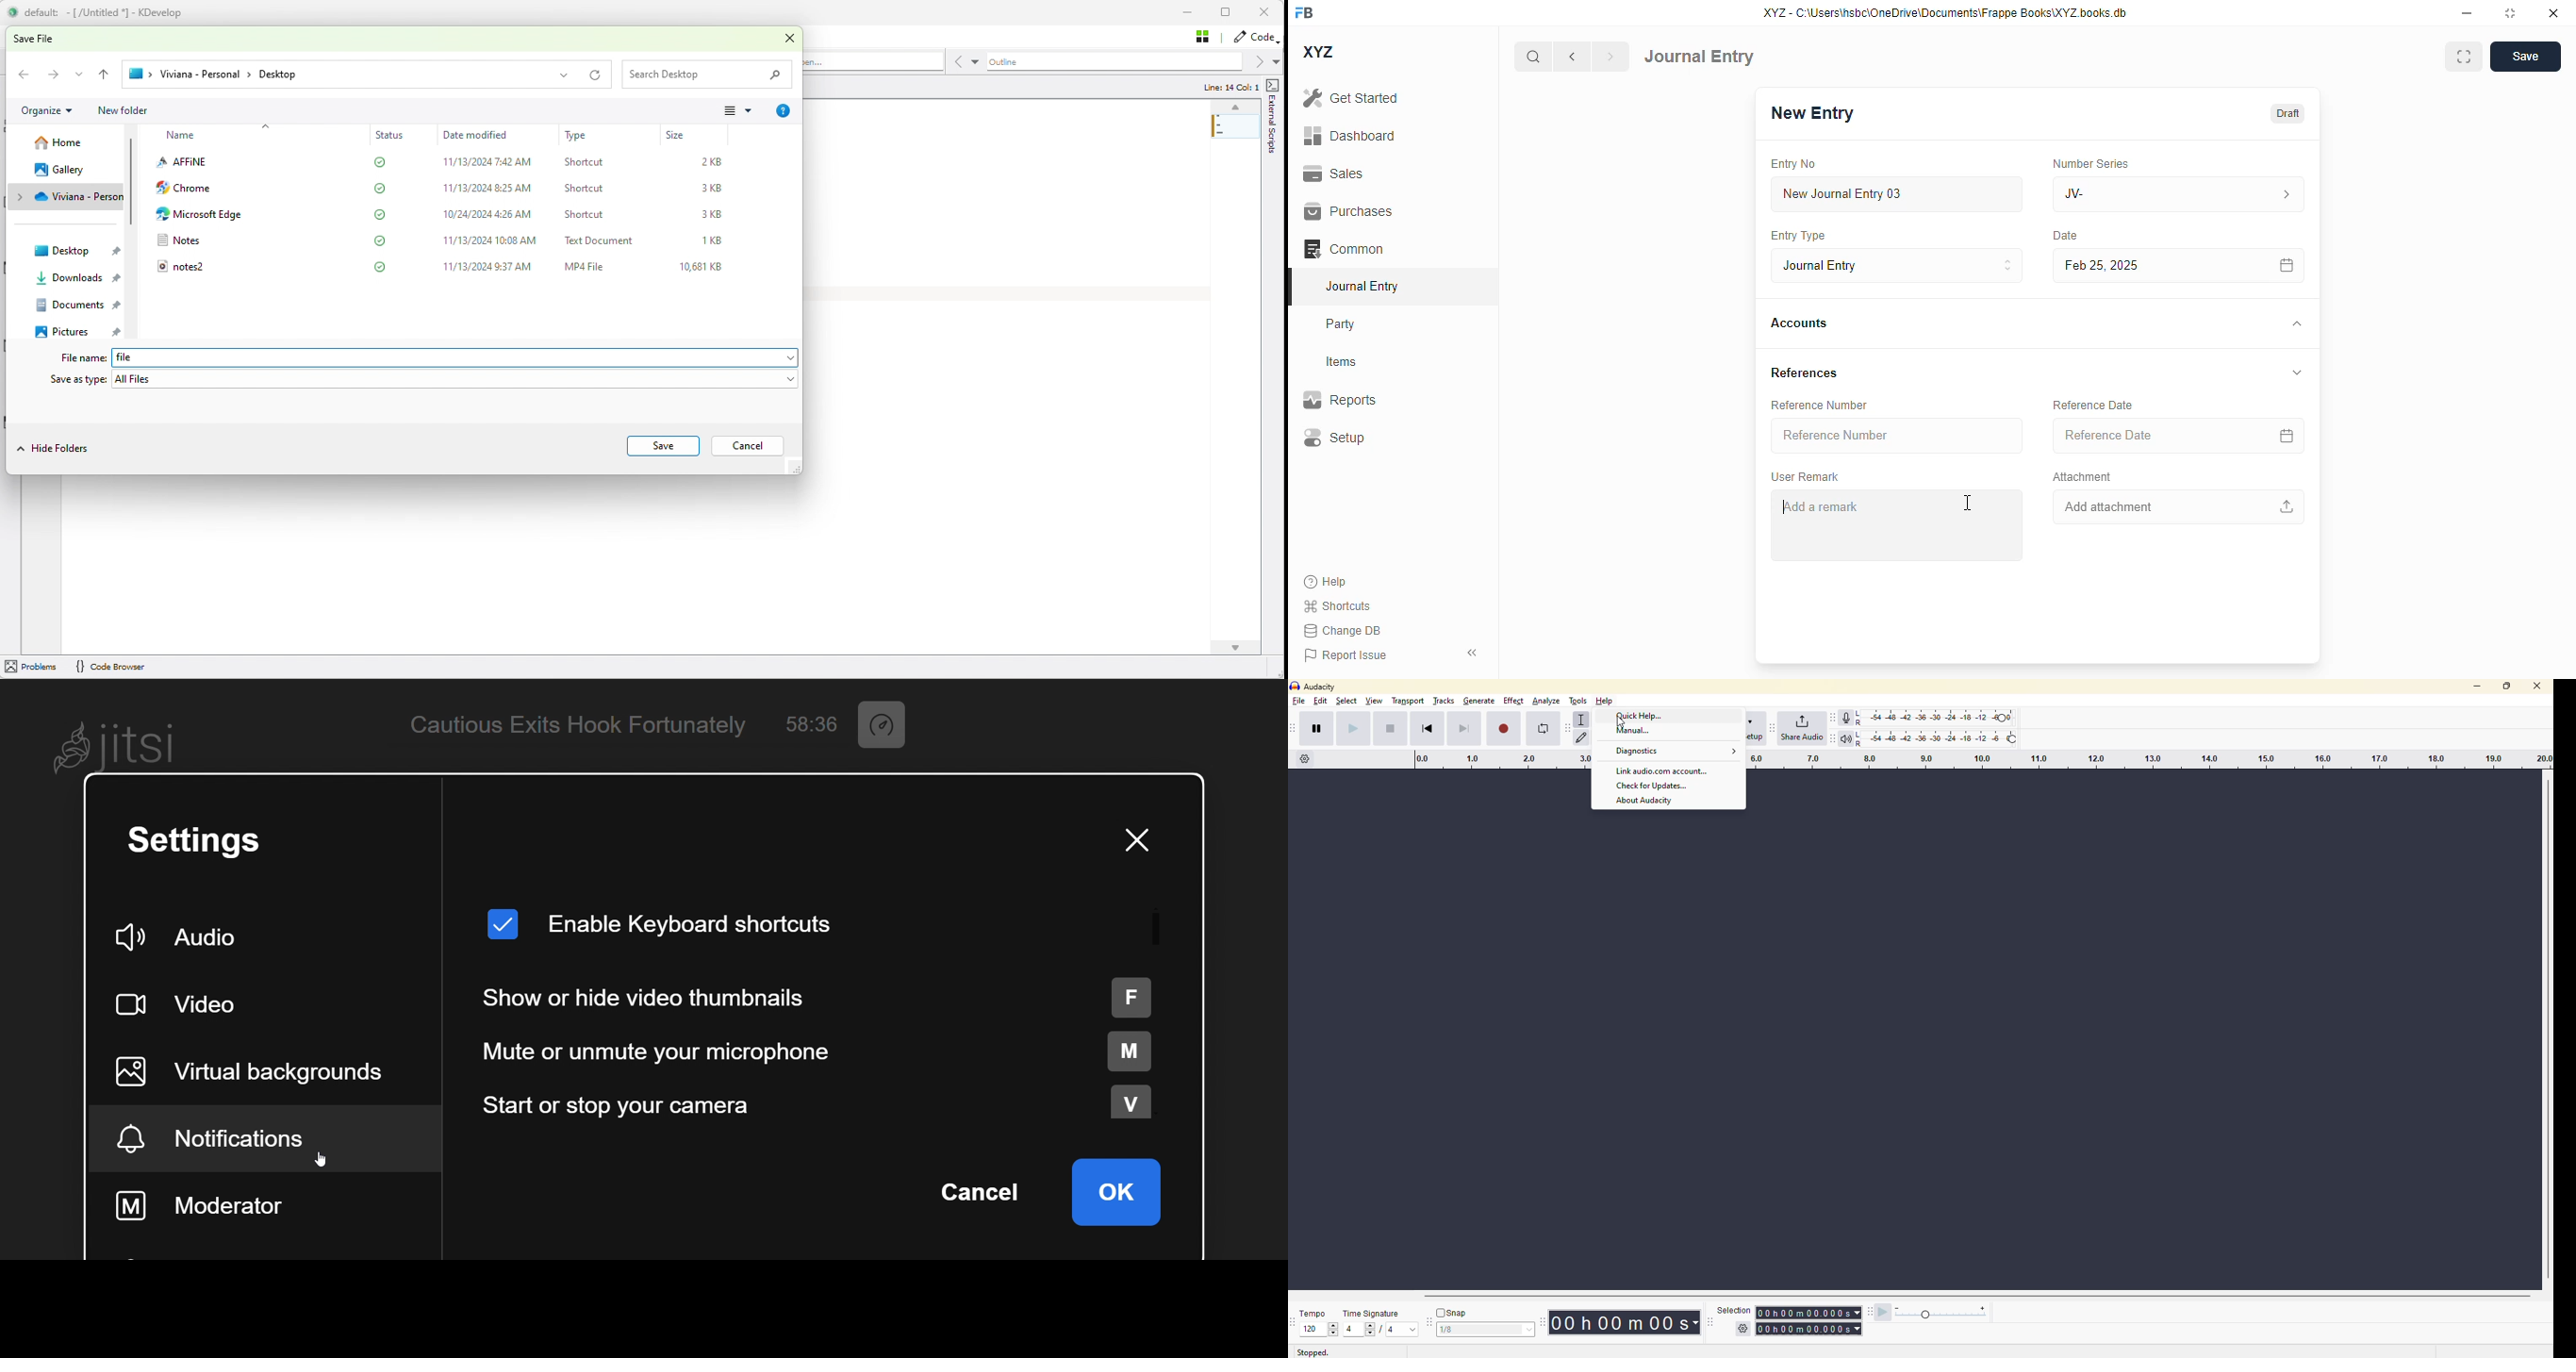  Describe the element at coordinates (1899, 436) in the screenshot. I see `reference number` at that location.